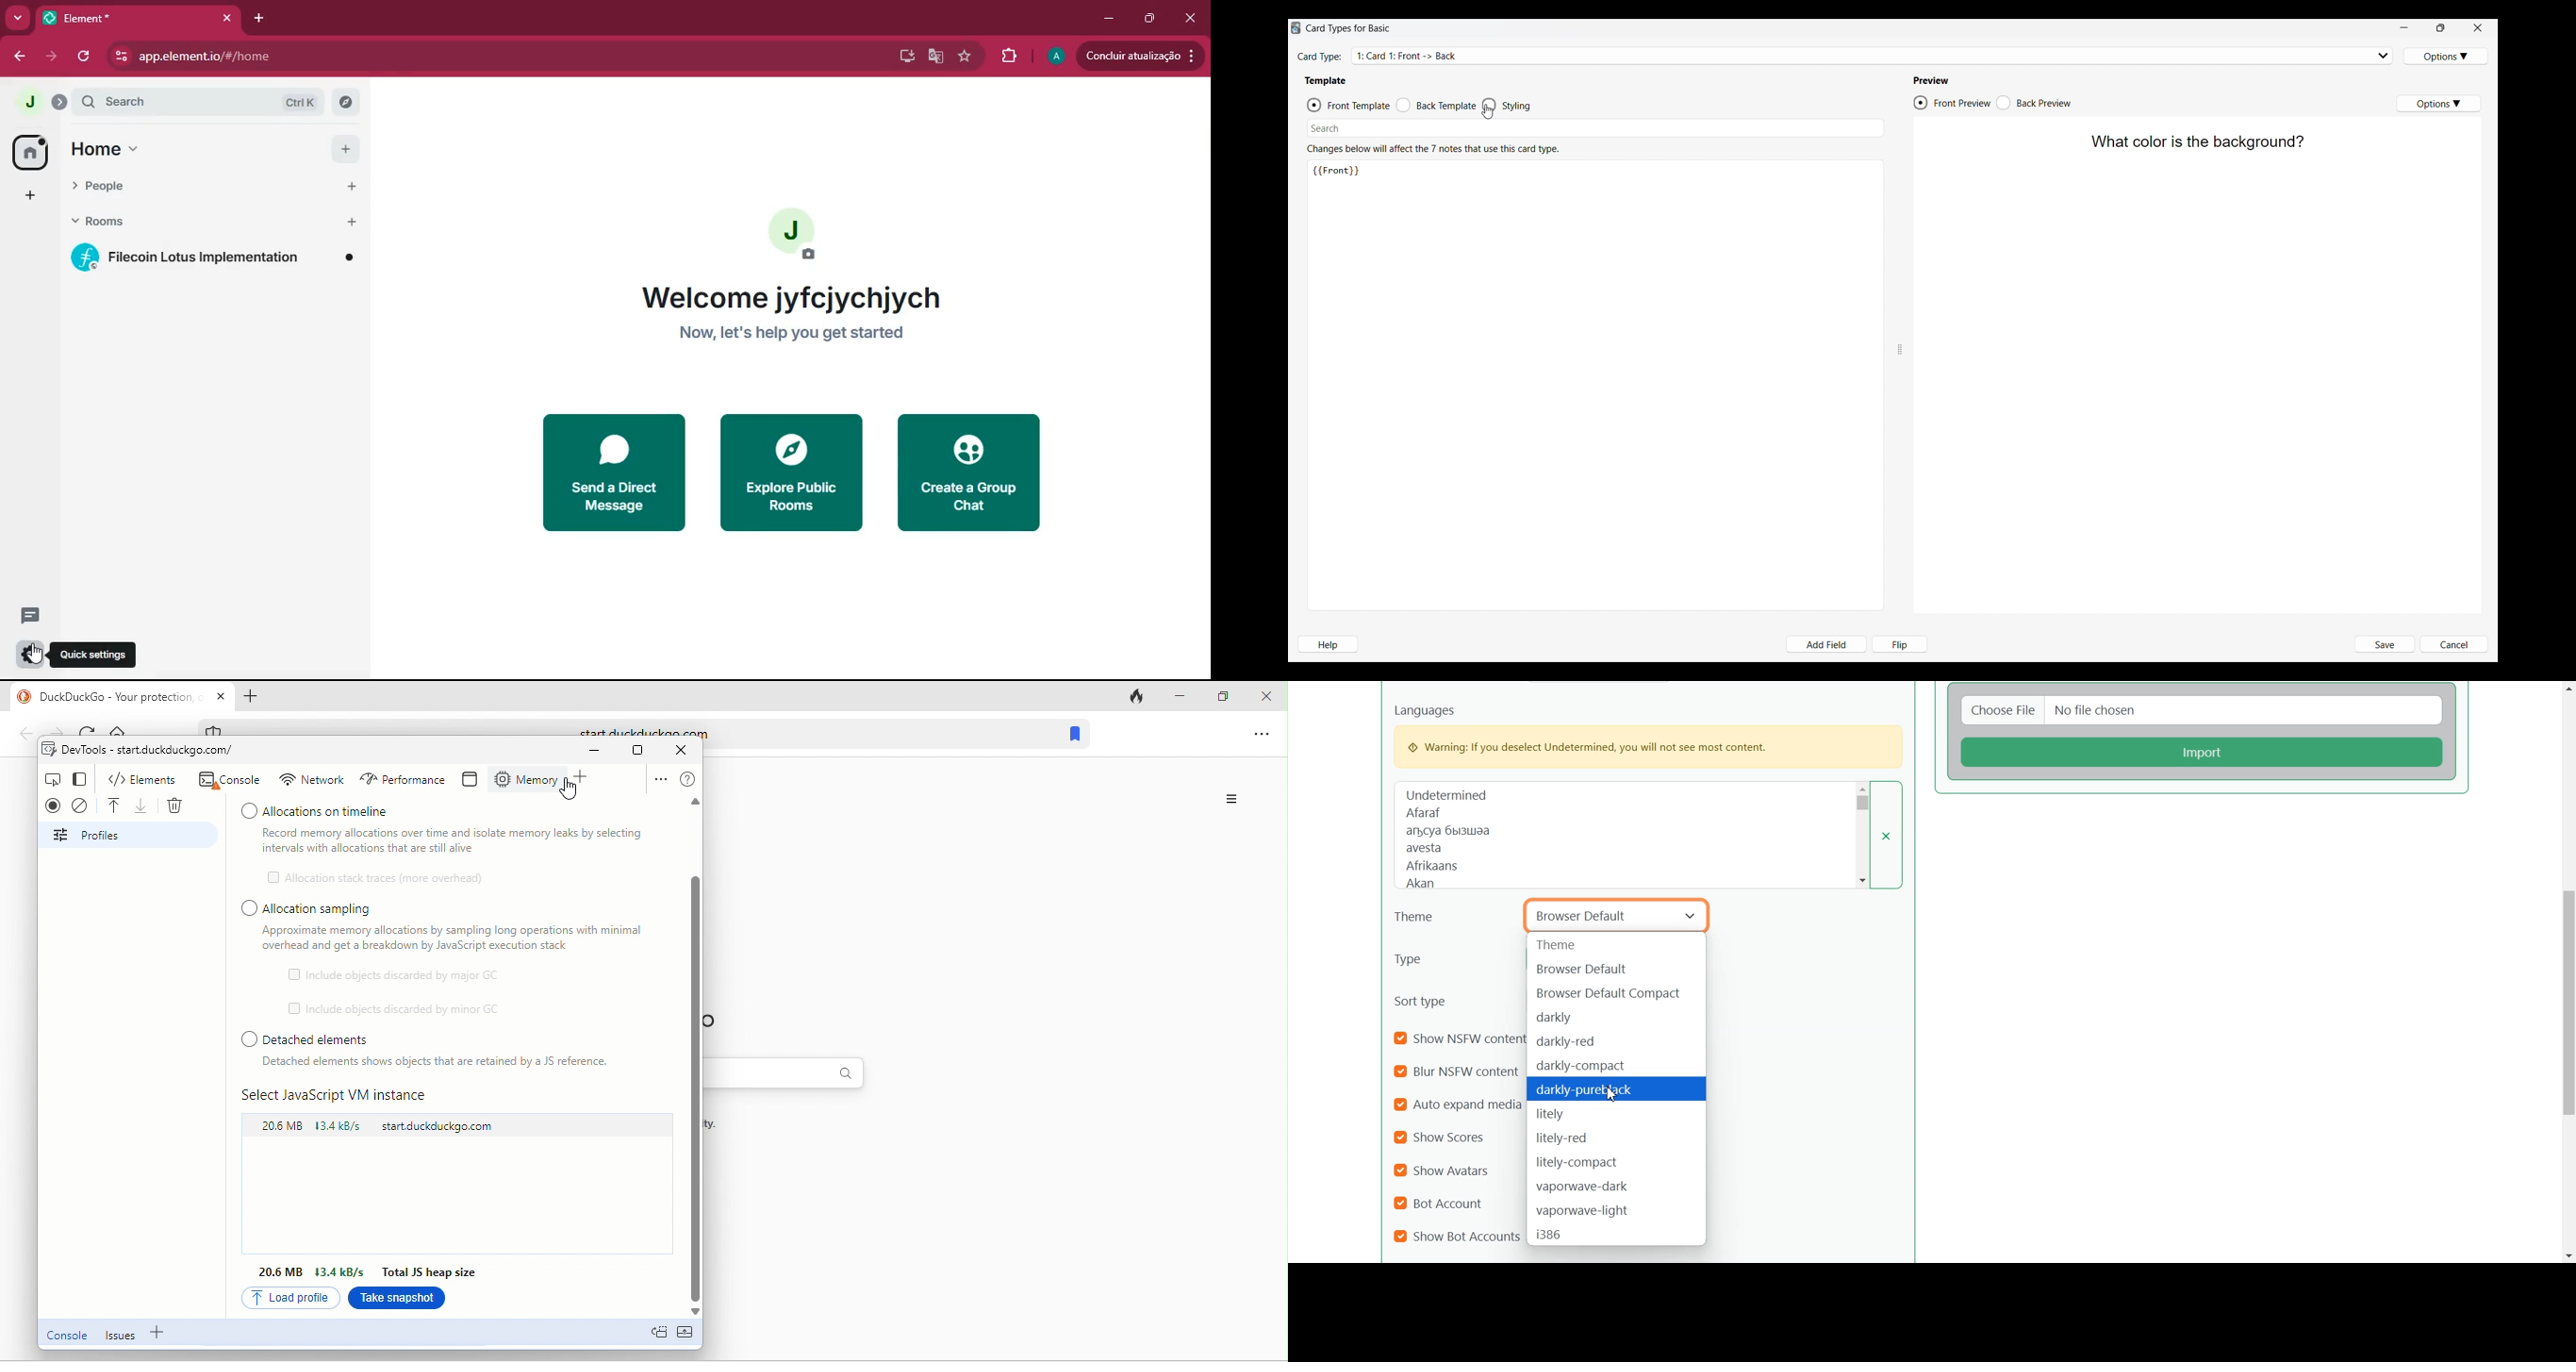 This screenshot has width=2576, height=1372. What do you see at coordinates (28, 196) in the screenshot?
I see `add` at bounding box center [28, 196].